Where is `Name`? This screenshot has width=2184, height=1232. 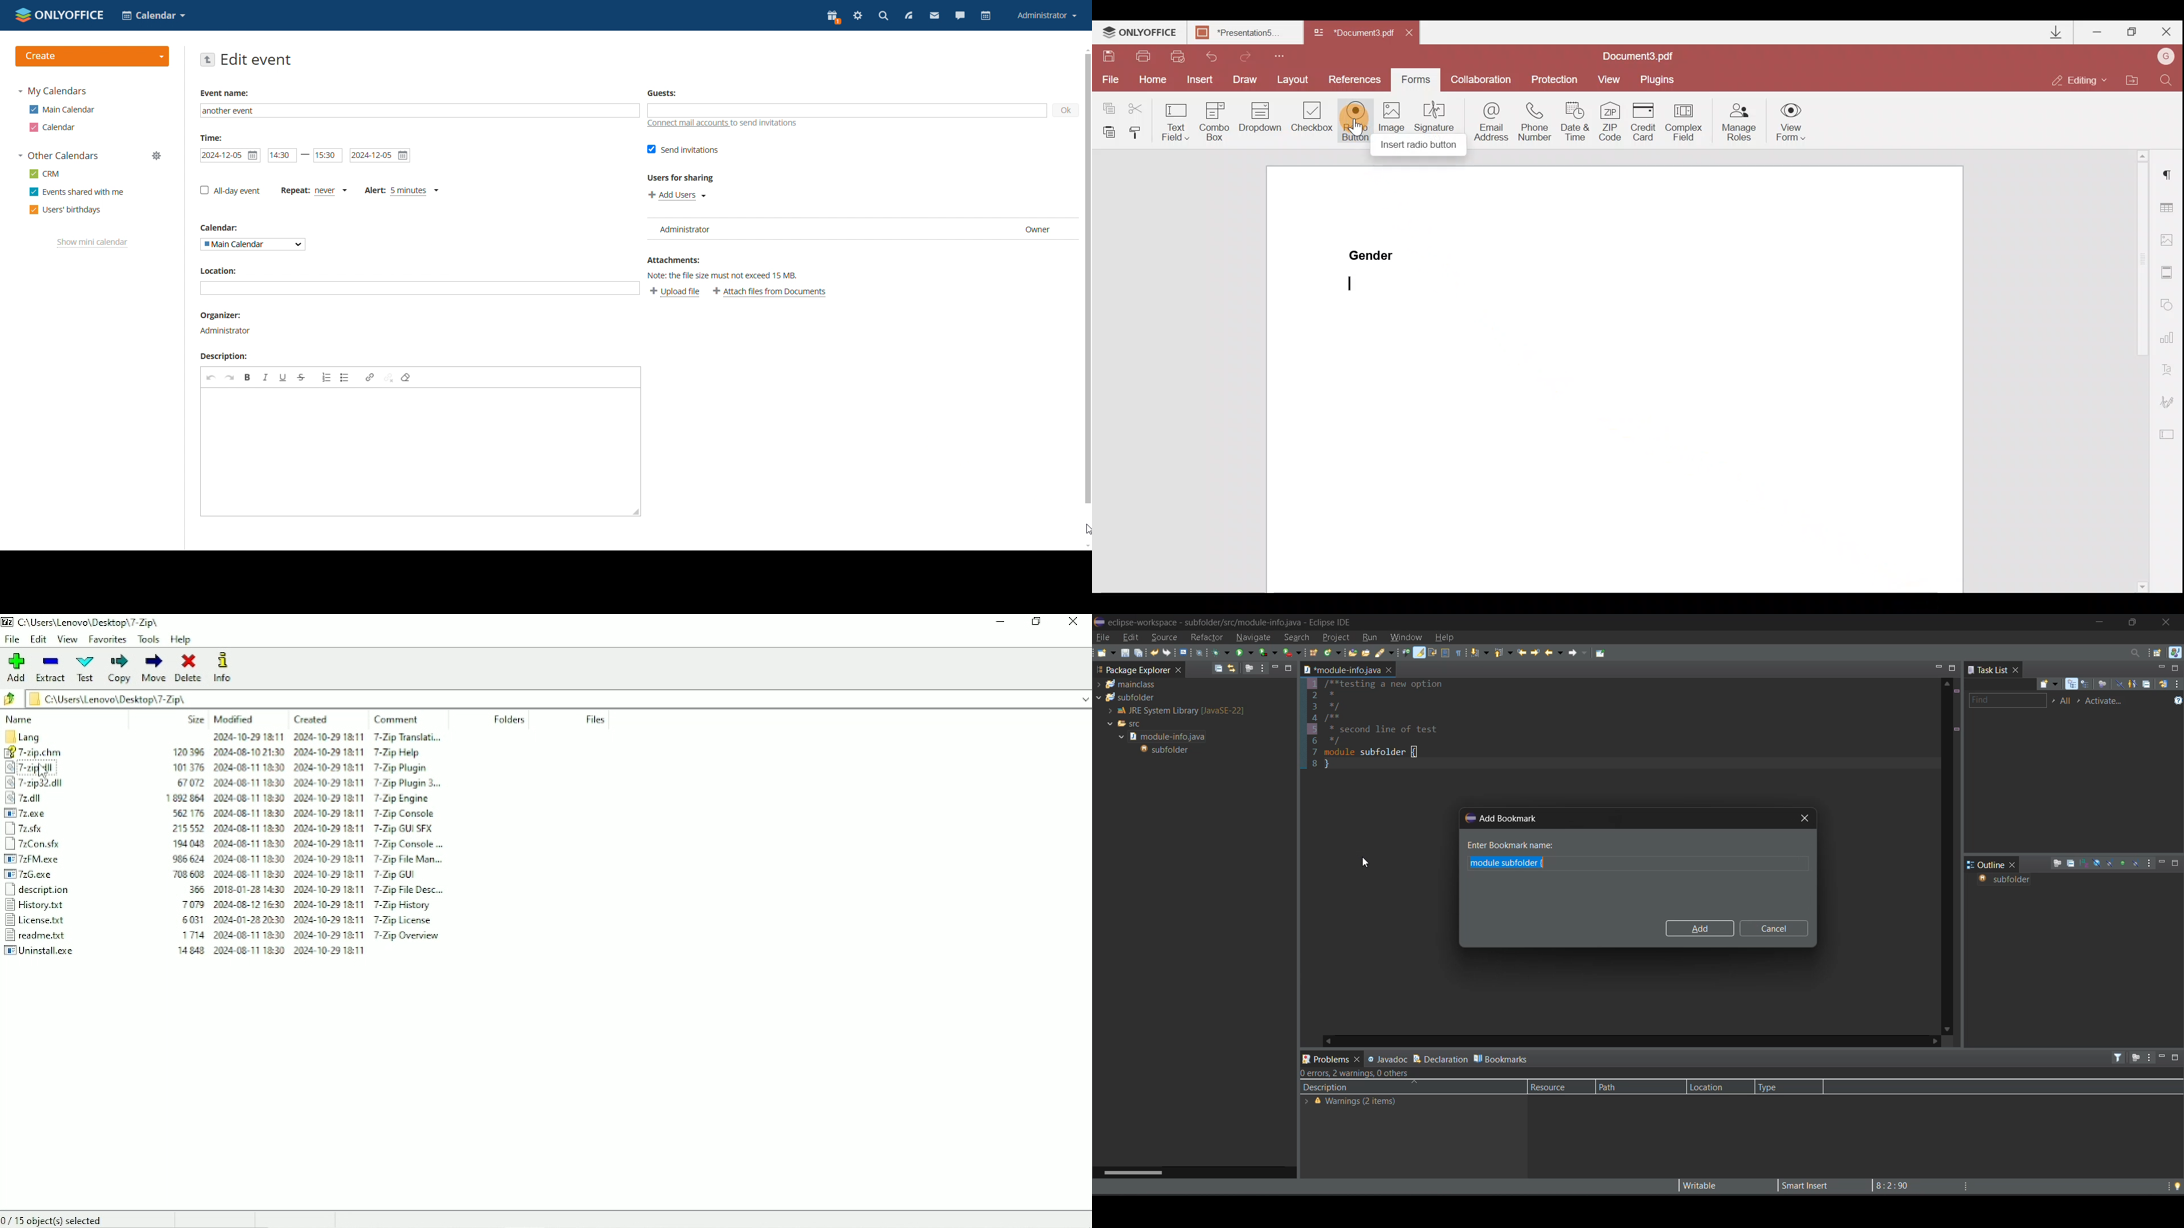 Name is located at coordinates (21, 719).